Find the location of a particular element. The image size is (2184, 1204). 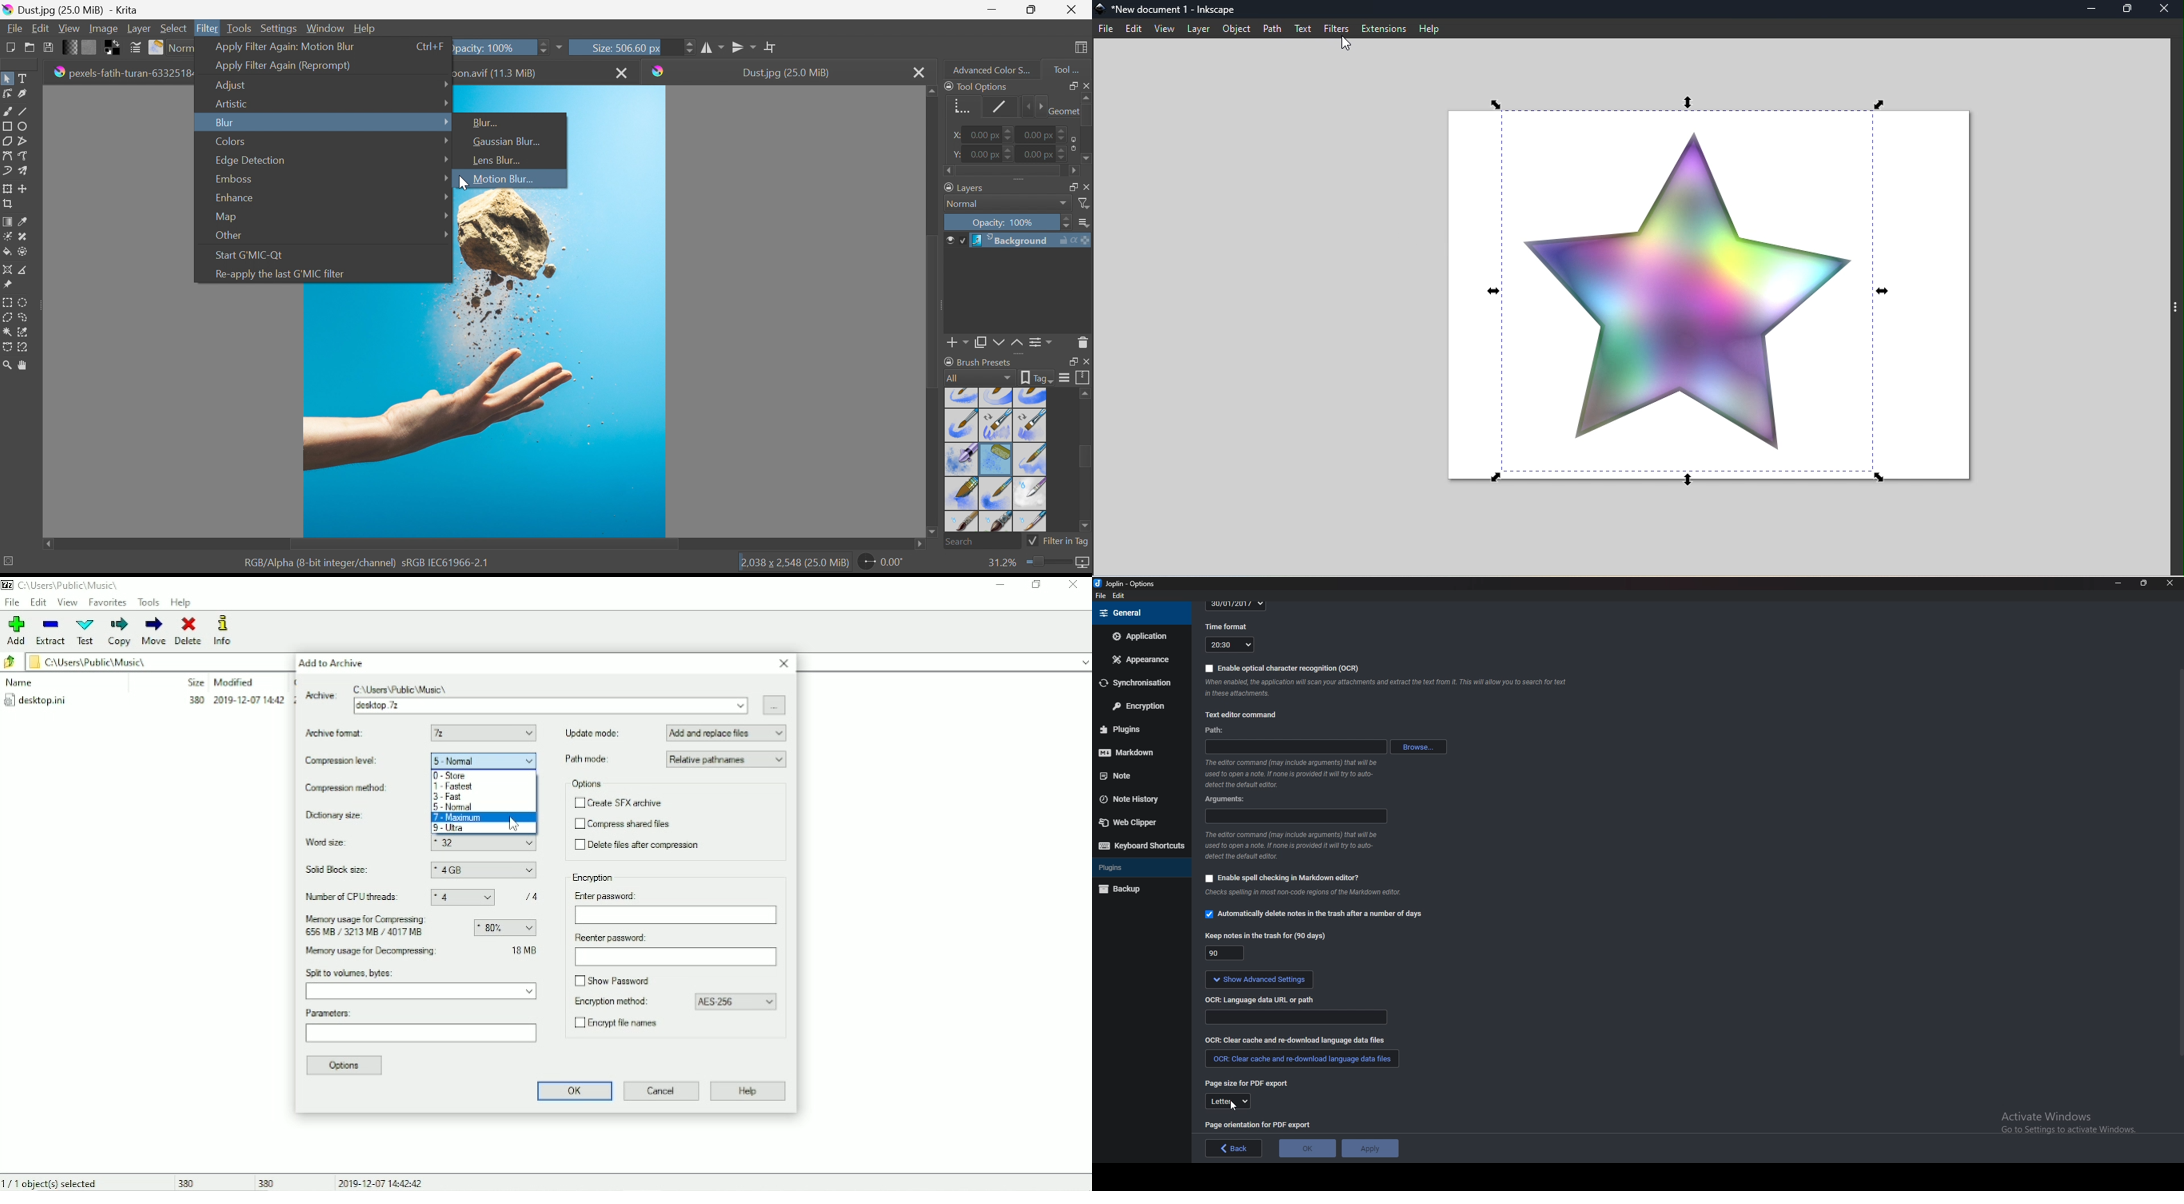

Open an existing document is located at coordinates (30, 48).